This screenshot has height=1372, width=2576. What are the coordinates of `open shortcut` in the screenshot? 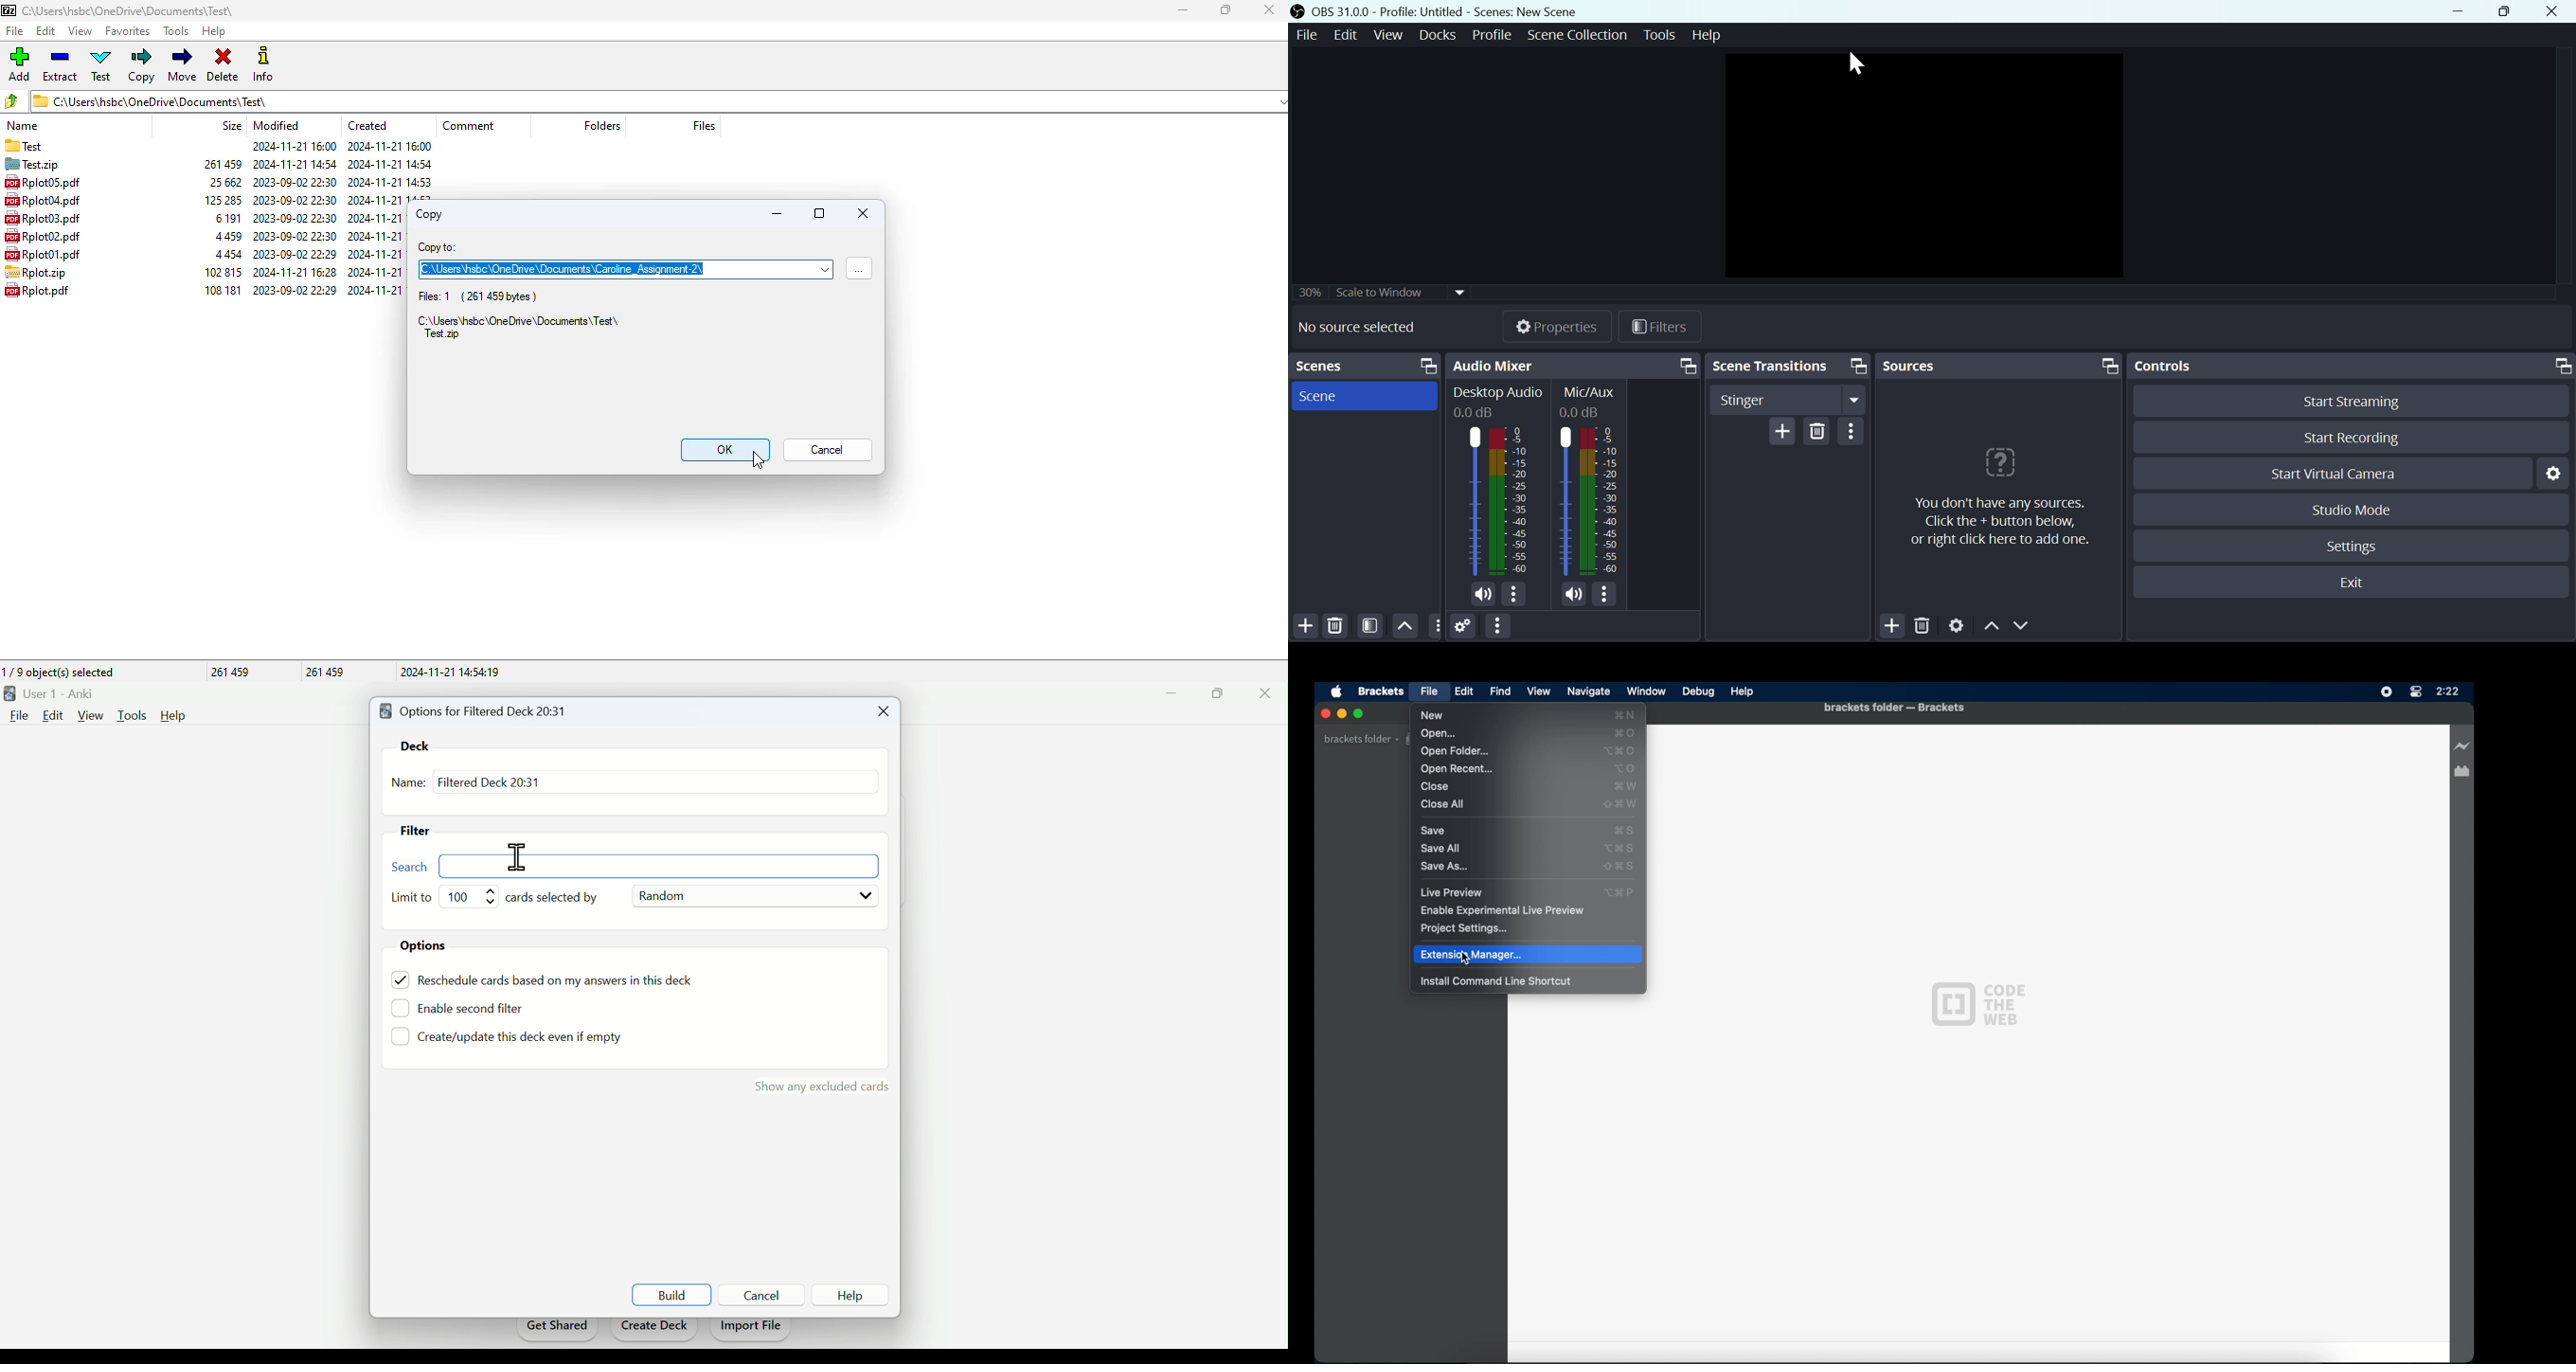 It's located at (1625, 733).